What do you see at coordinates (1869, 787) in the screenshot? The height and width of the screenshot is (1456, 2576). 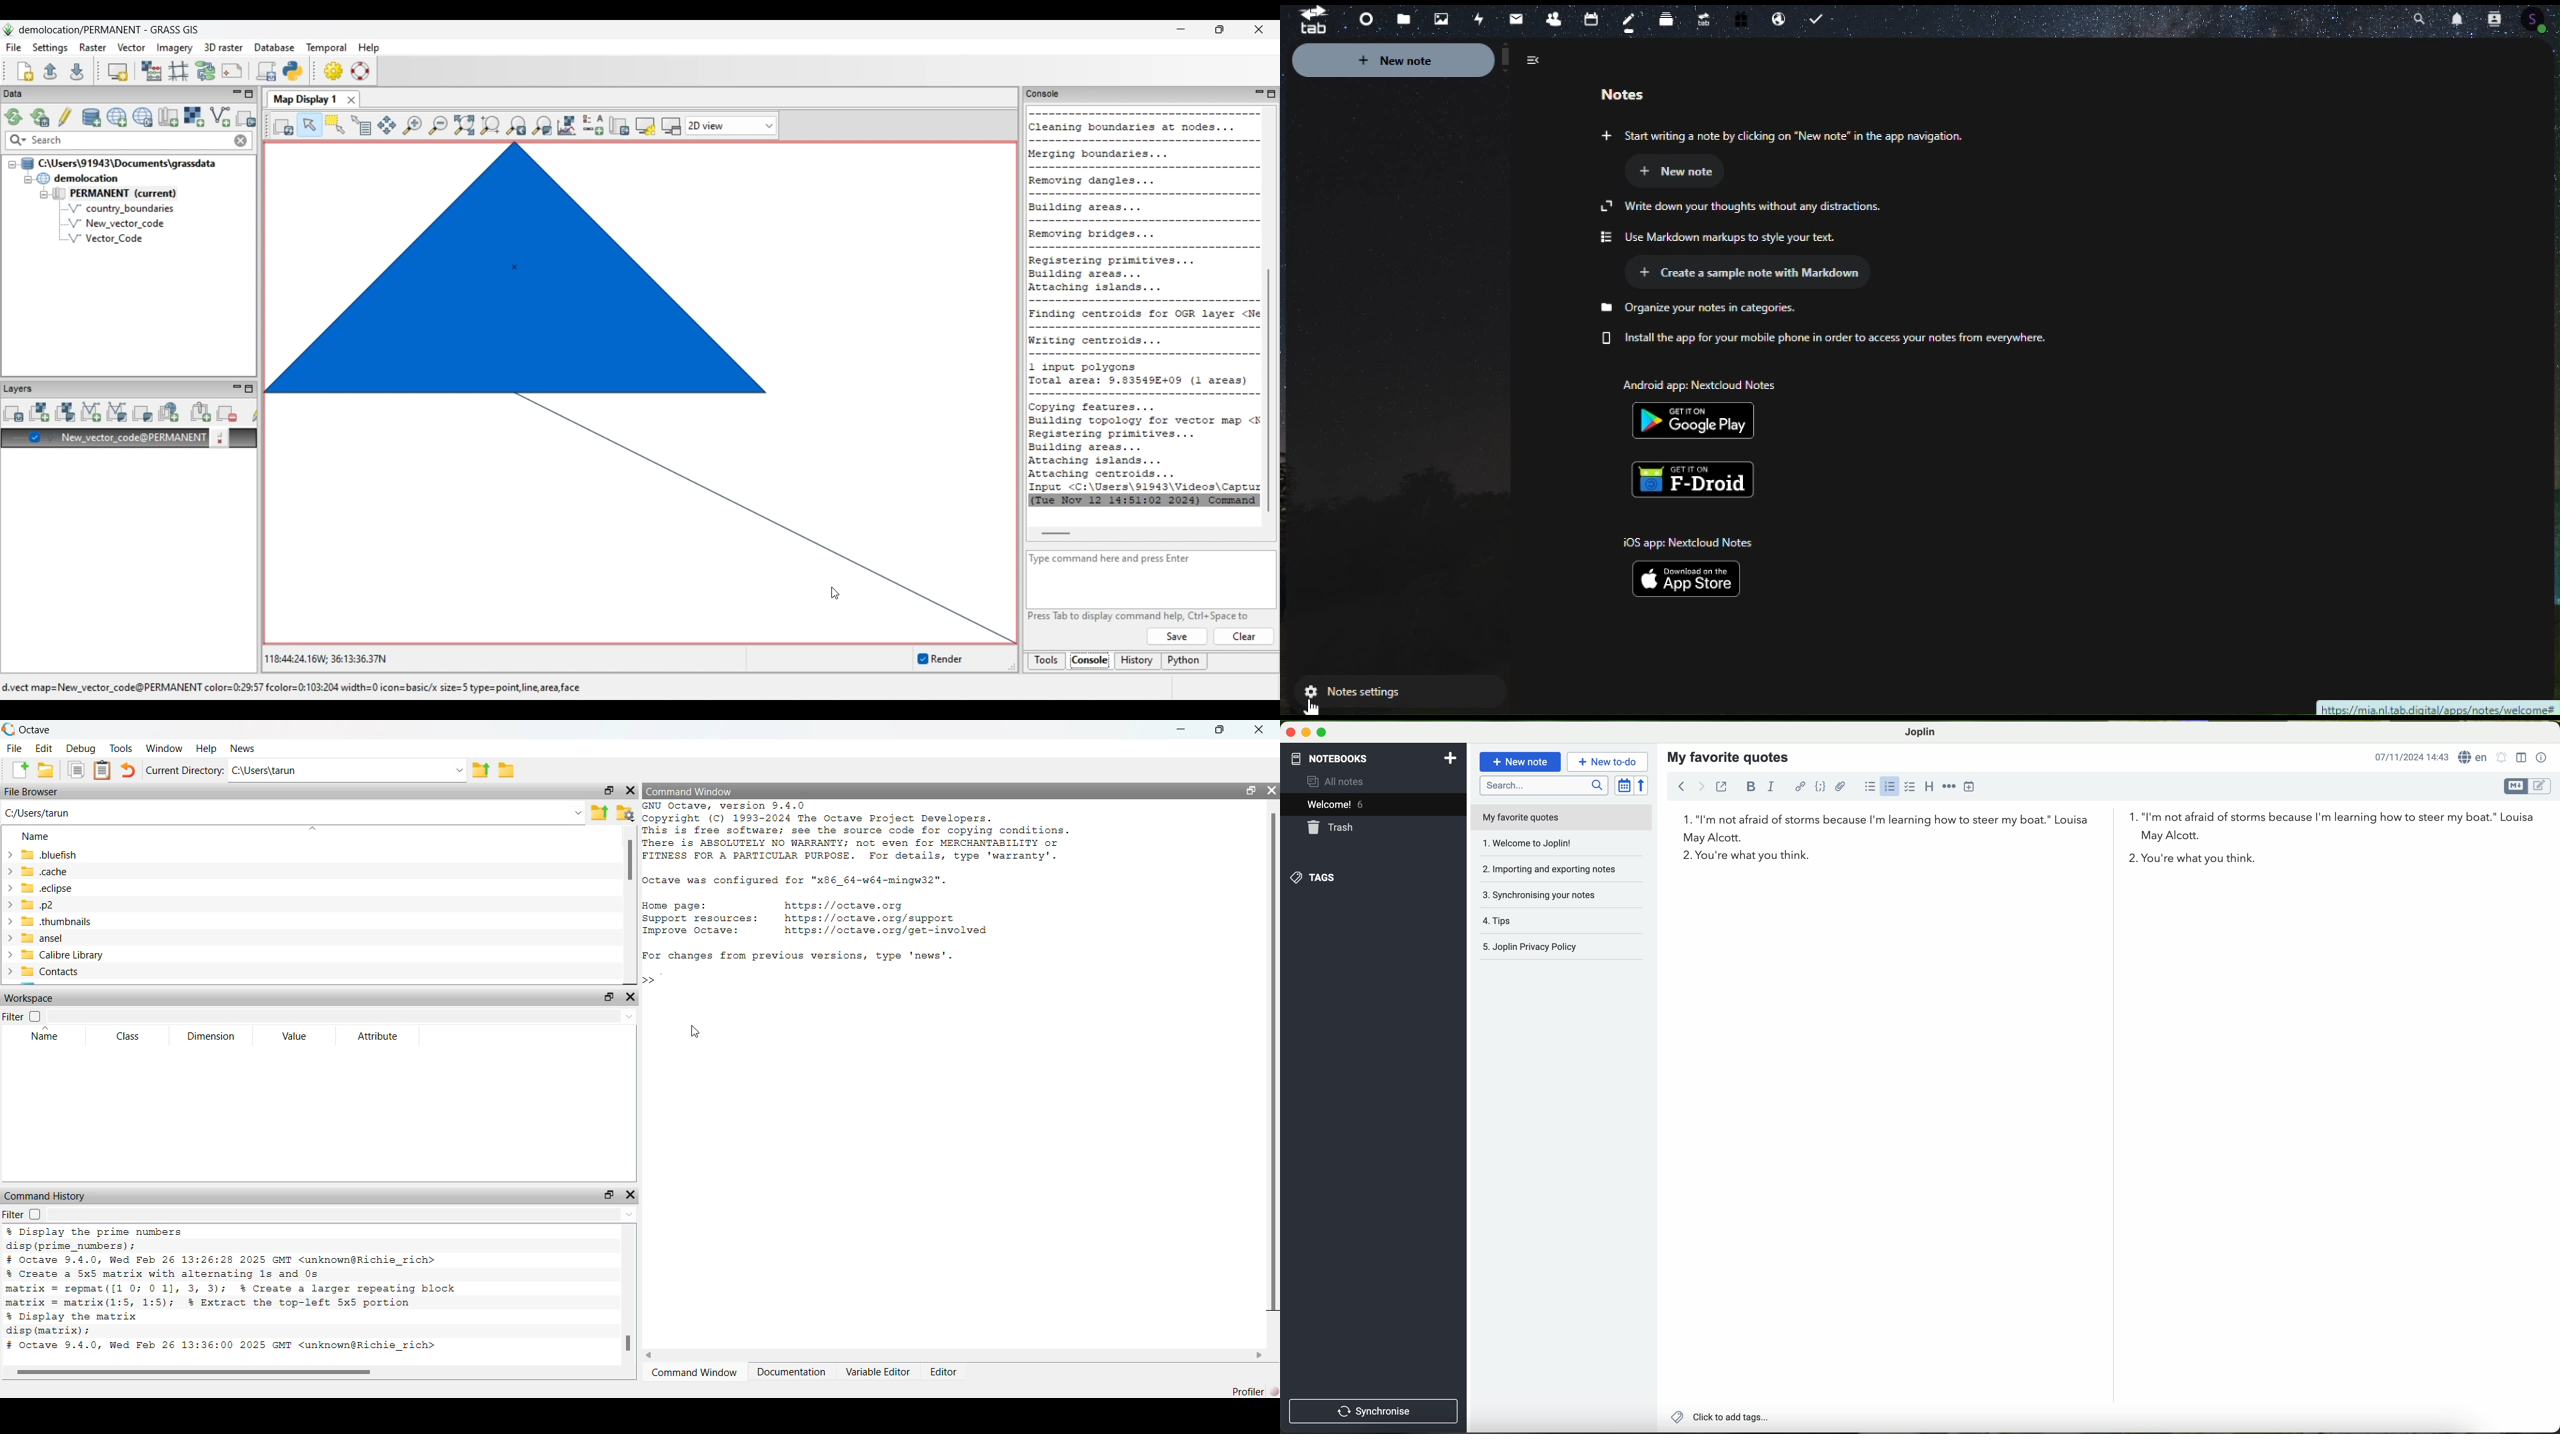 I see `bulleted list` at bounding box center [1869, 787].